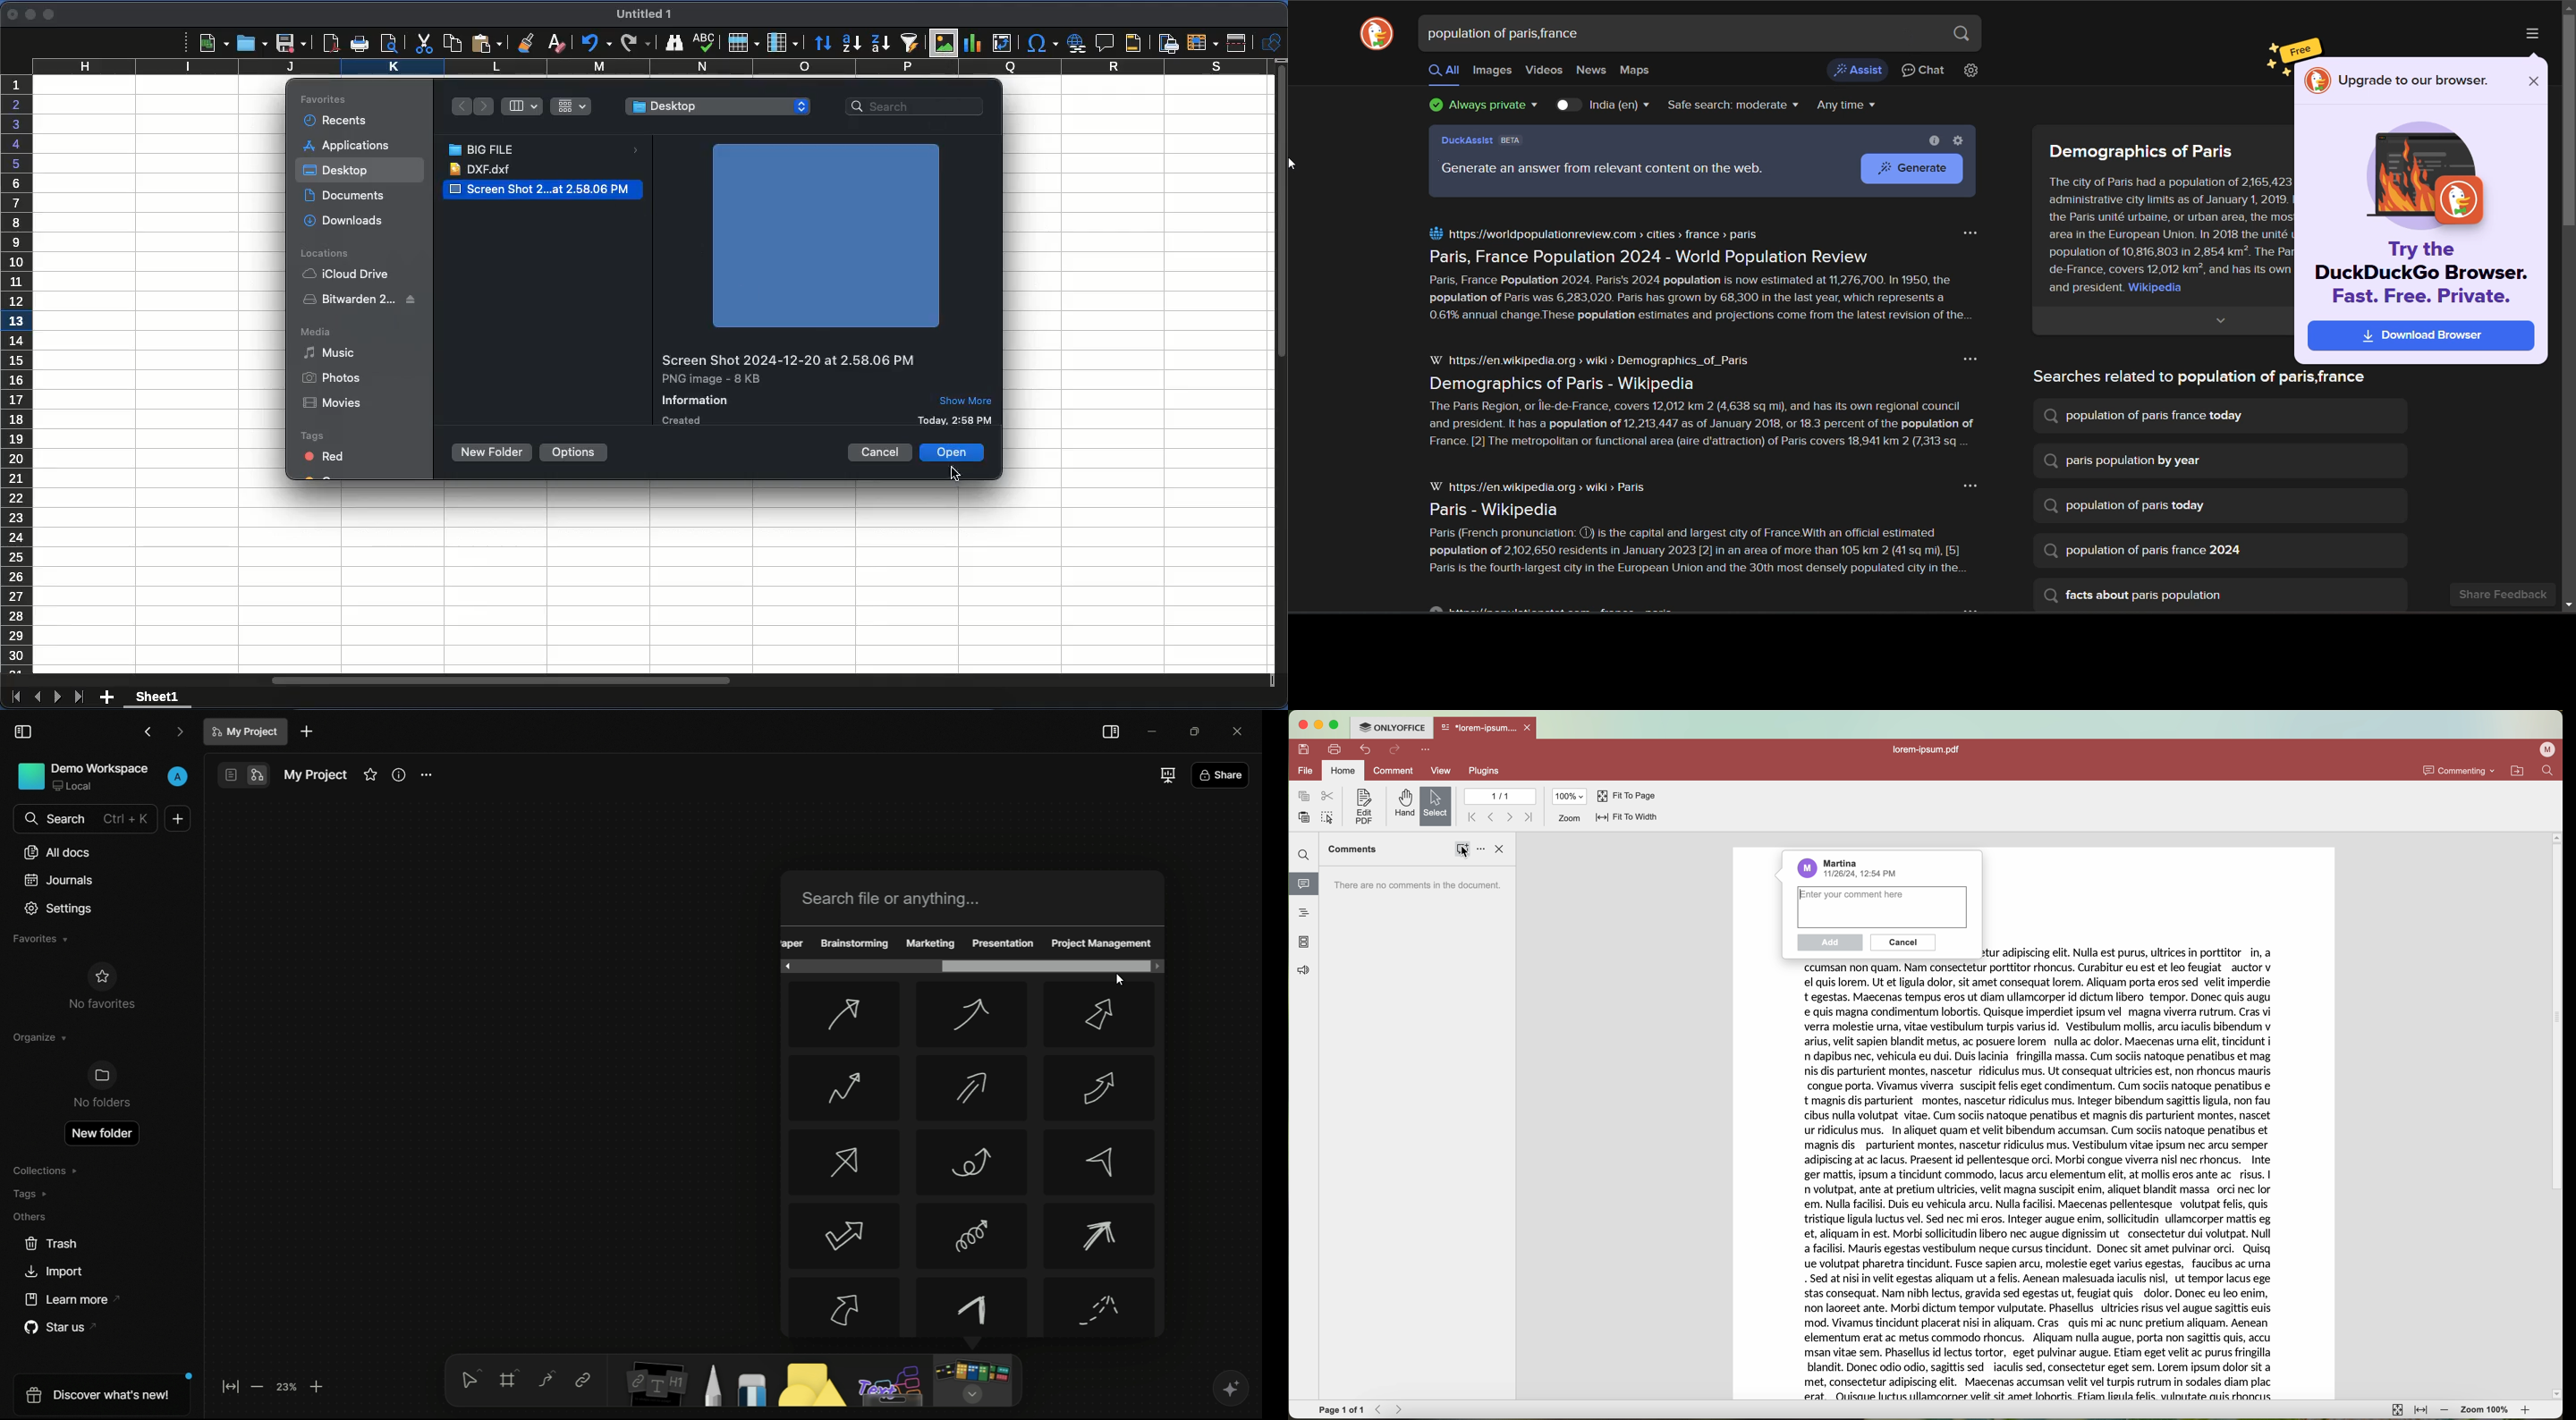 The width and height of the screenshot is (2576, 1428). I want to click on page thumbnails, so click(1304, 942).